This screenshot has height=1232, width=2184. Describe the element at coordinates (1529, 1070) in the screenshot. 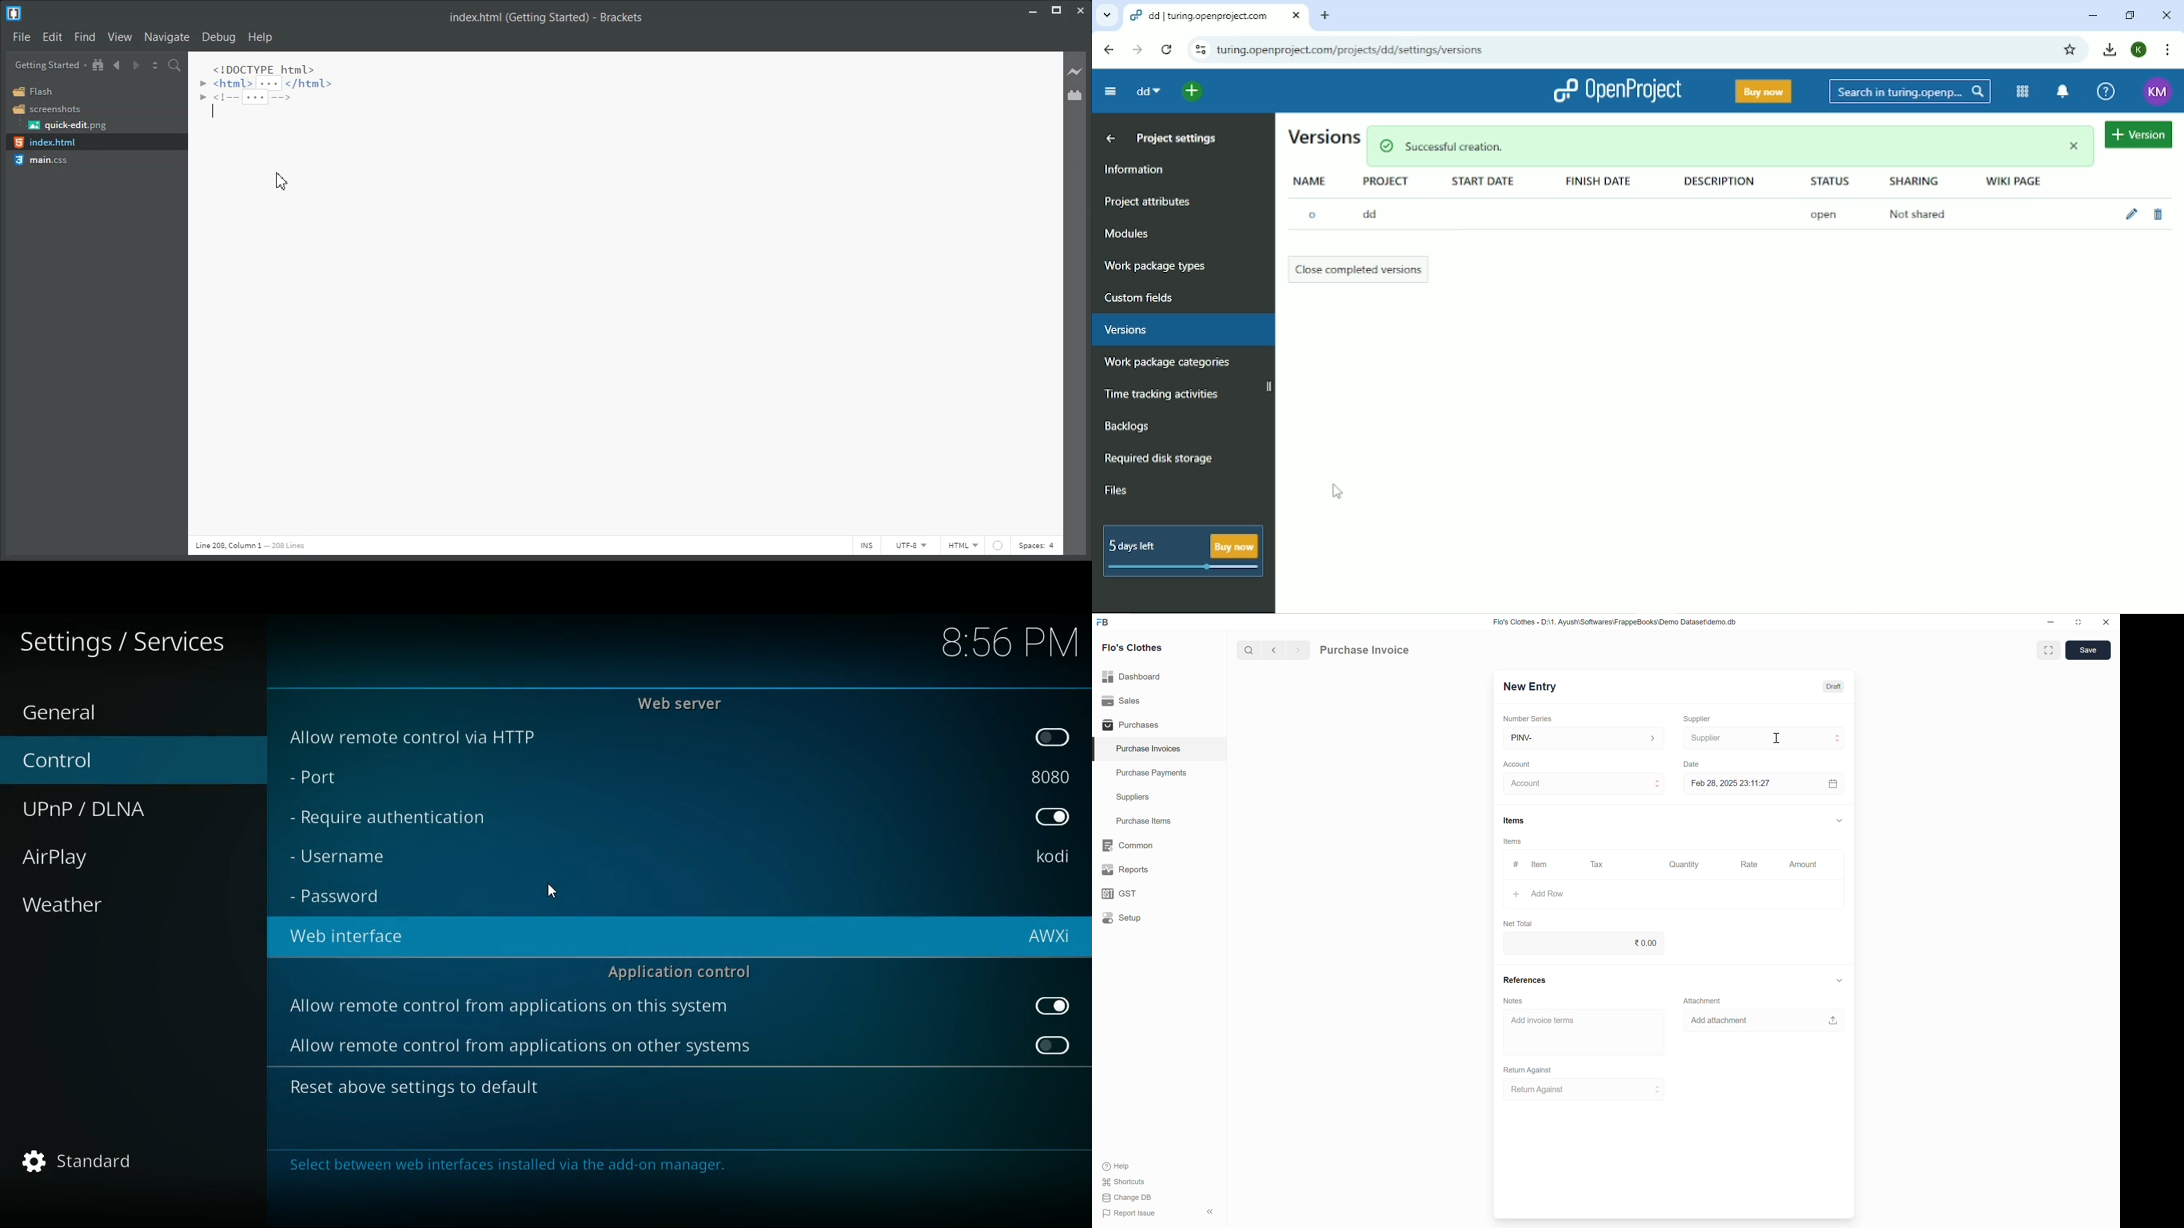

I see `Return Against` at that location.